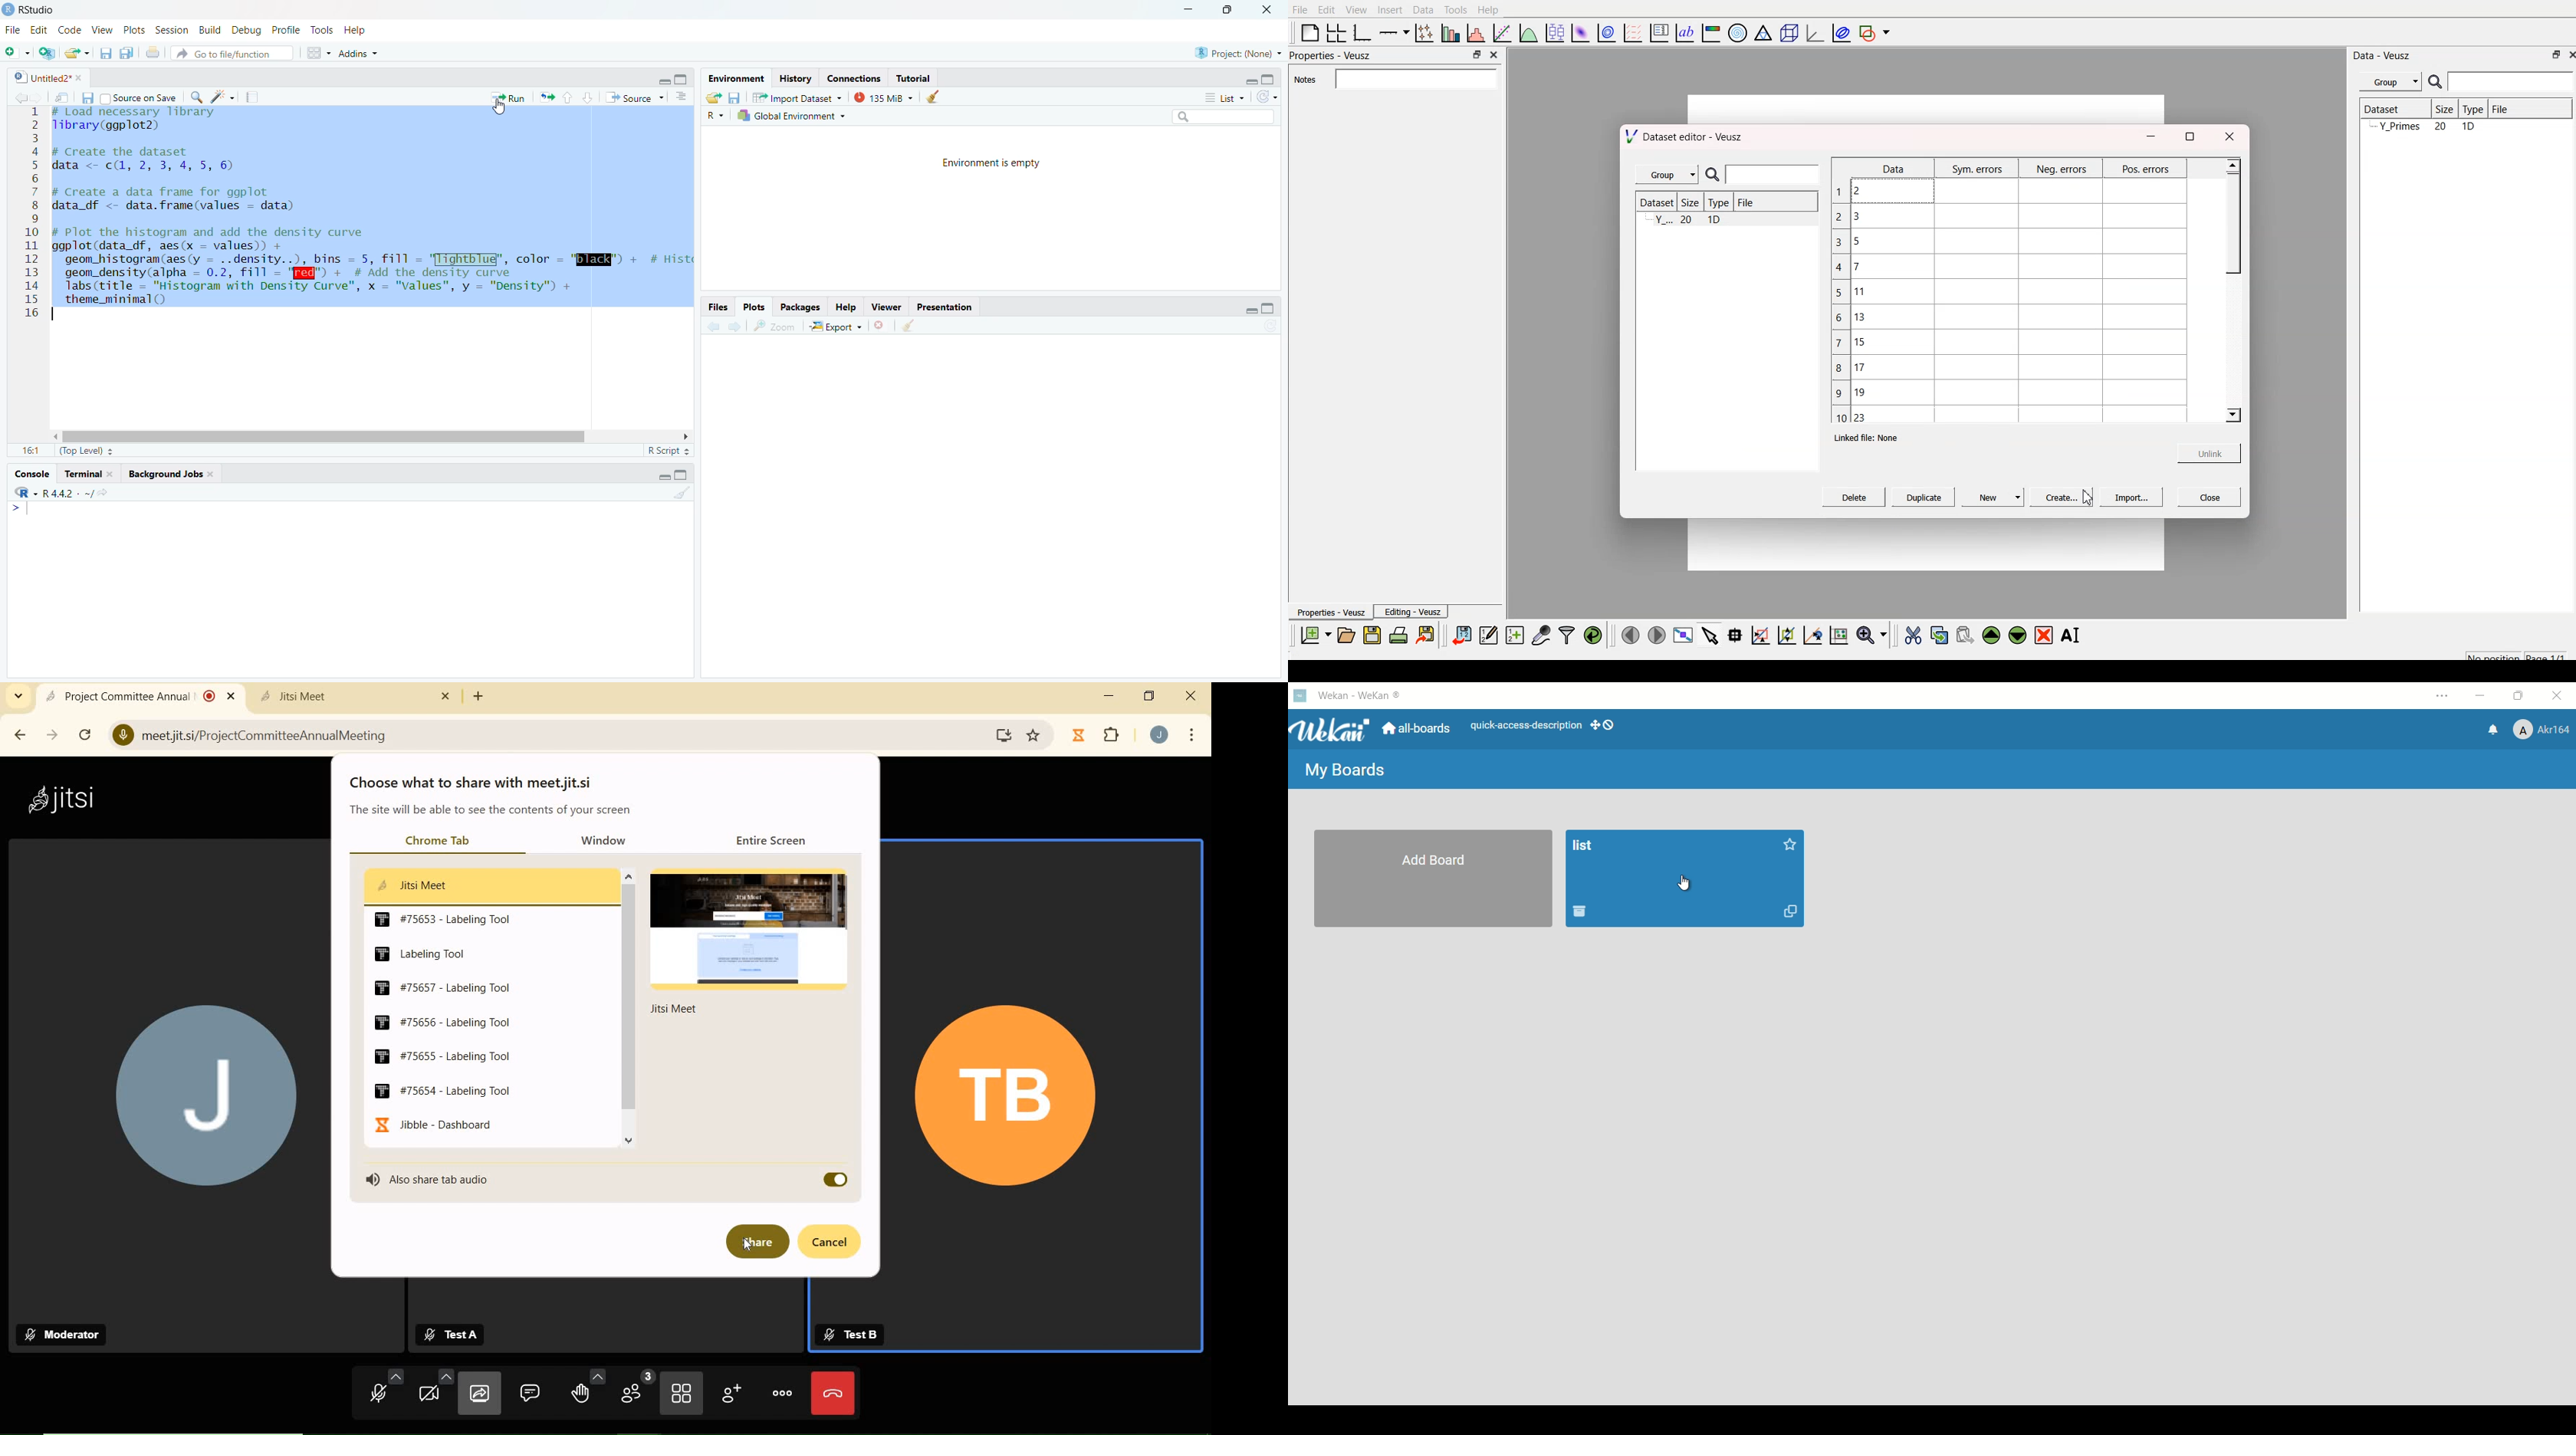  Describe the element at coordinates (1269, 309) in the screenshot. I see `maximize` at that location.